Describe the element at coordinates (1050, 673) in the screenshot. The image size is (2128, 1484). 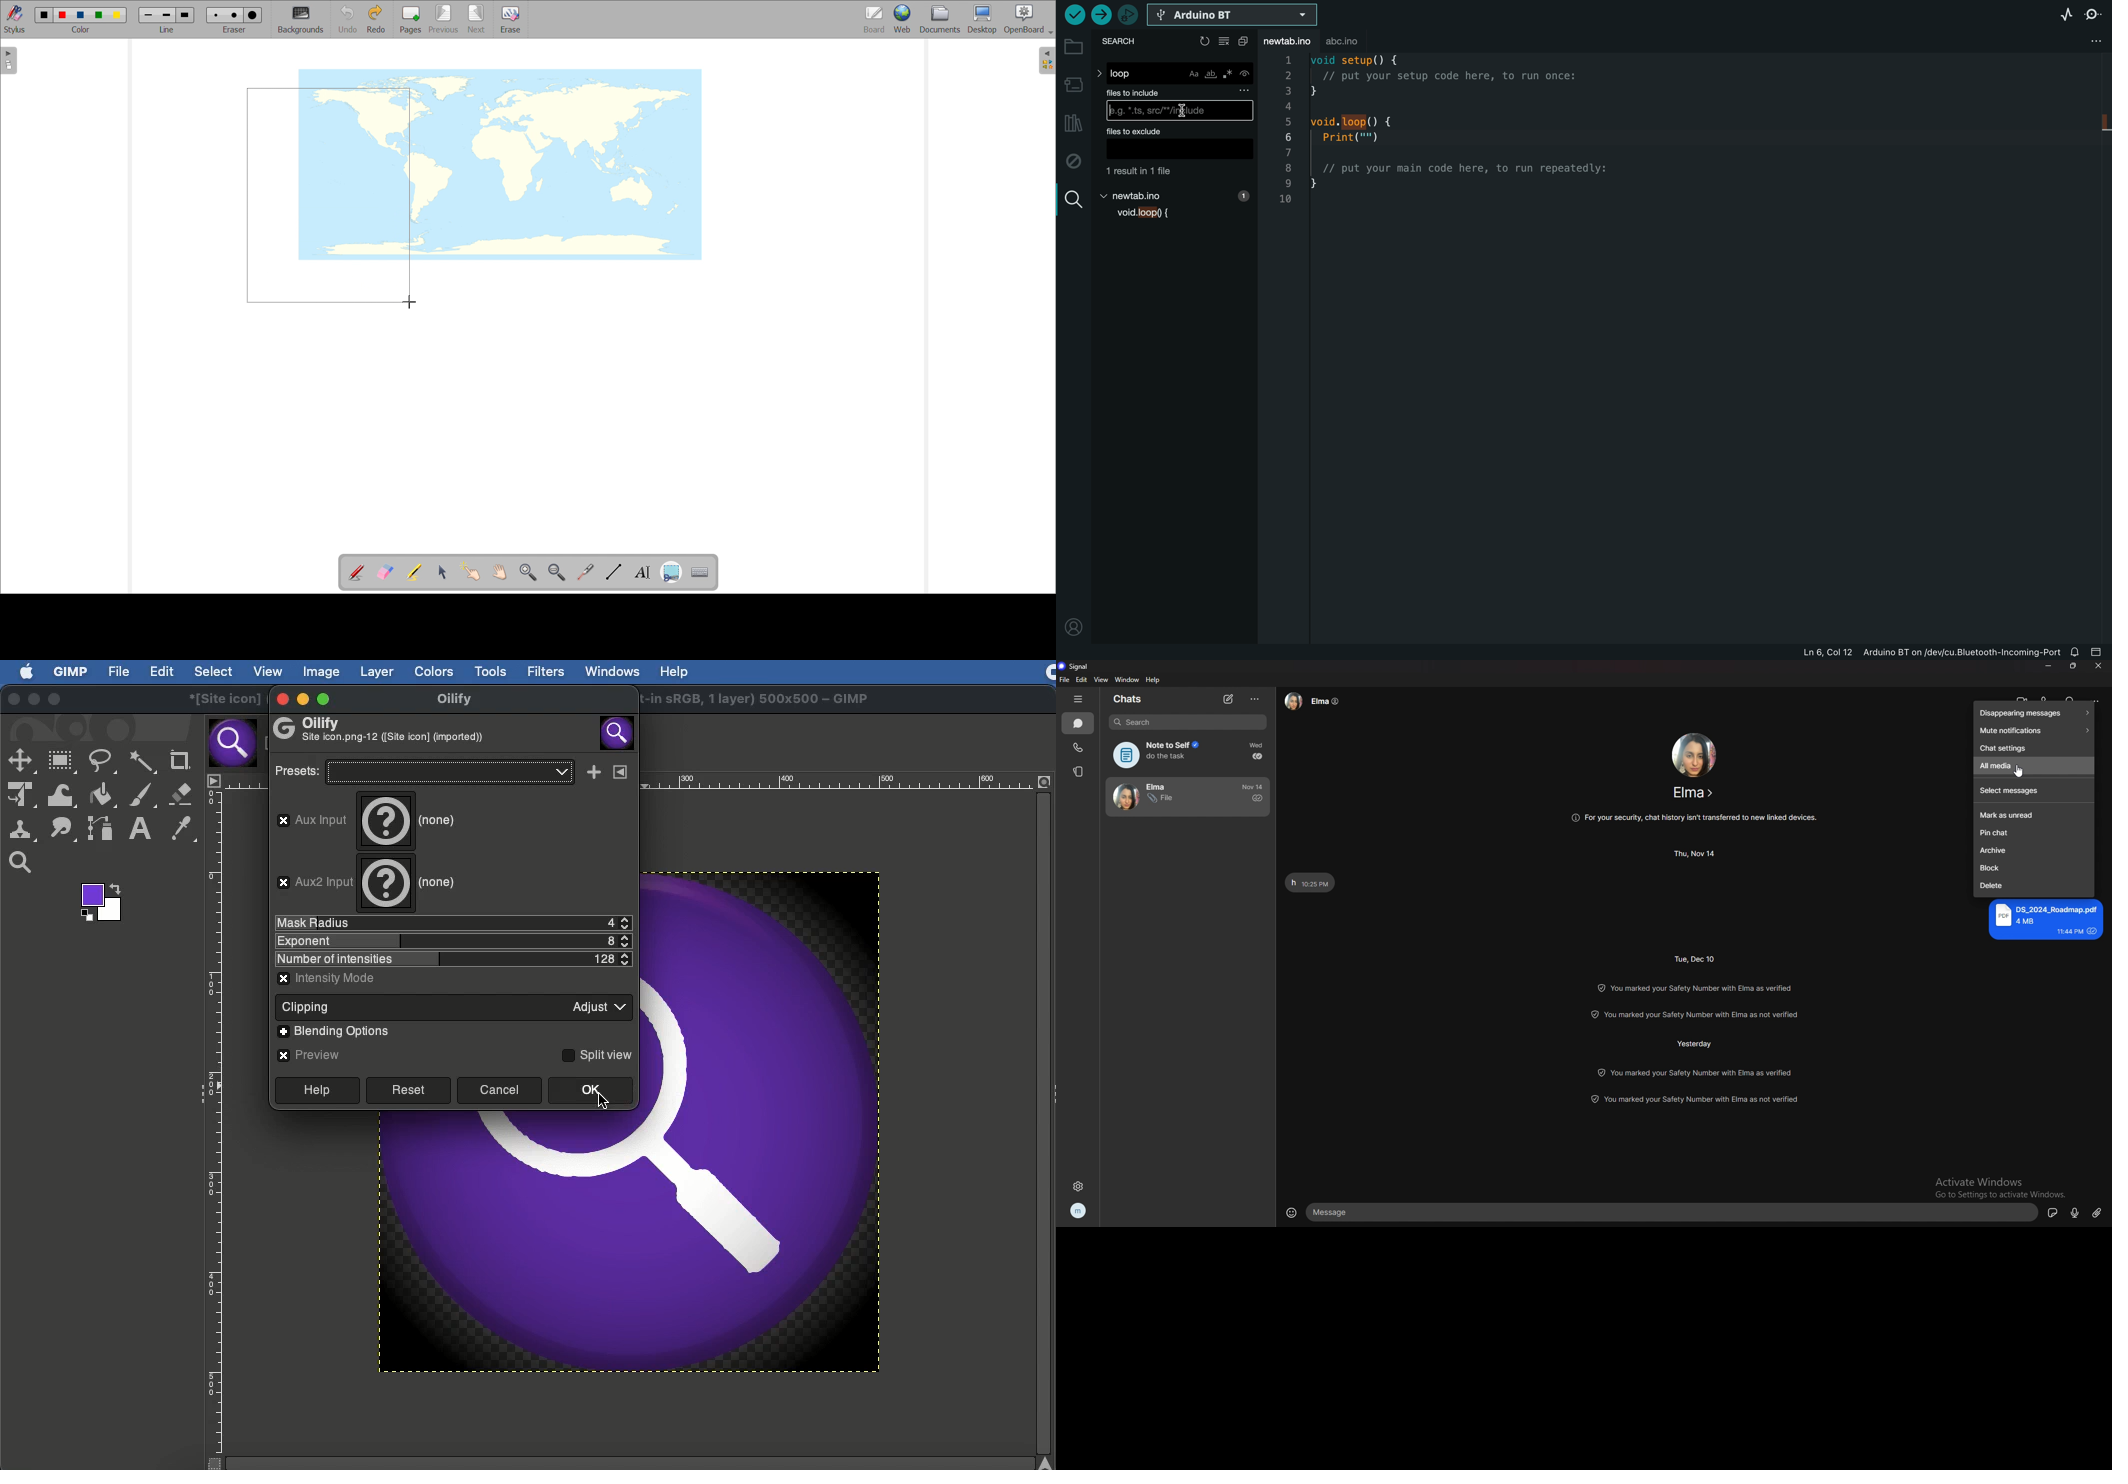
I see `Recording` at that location.